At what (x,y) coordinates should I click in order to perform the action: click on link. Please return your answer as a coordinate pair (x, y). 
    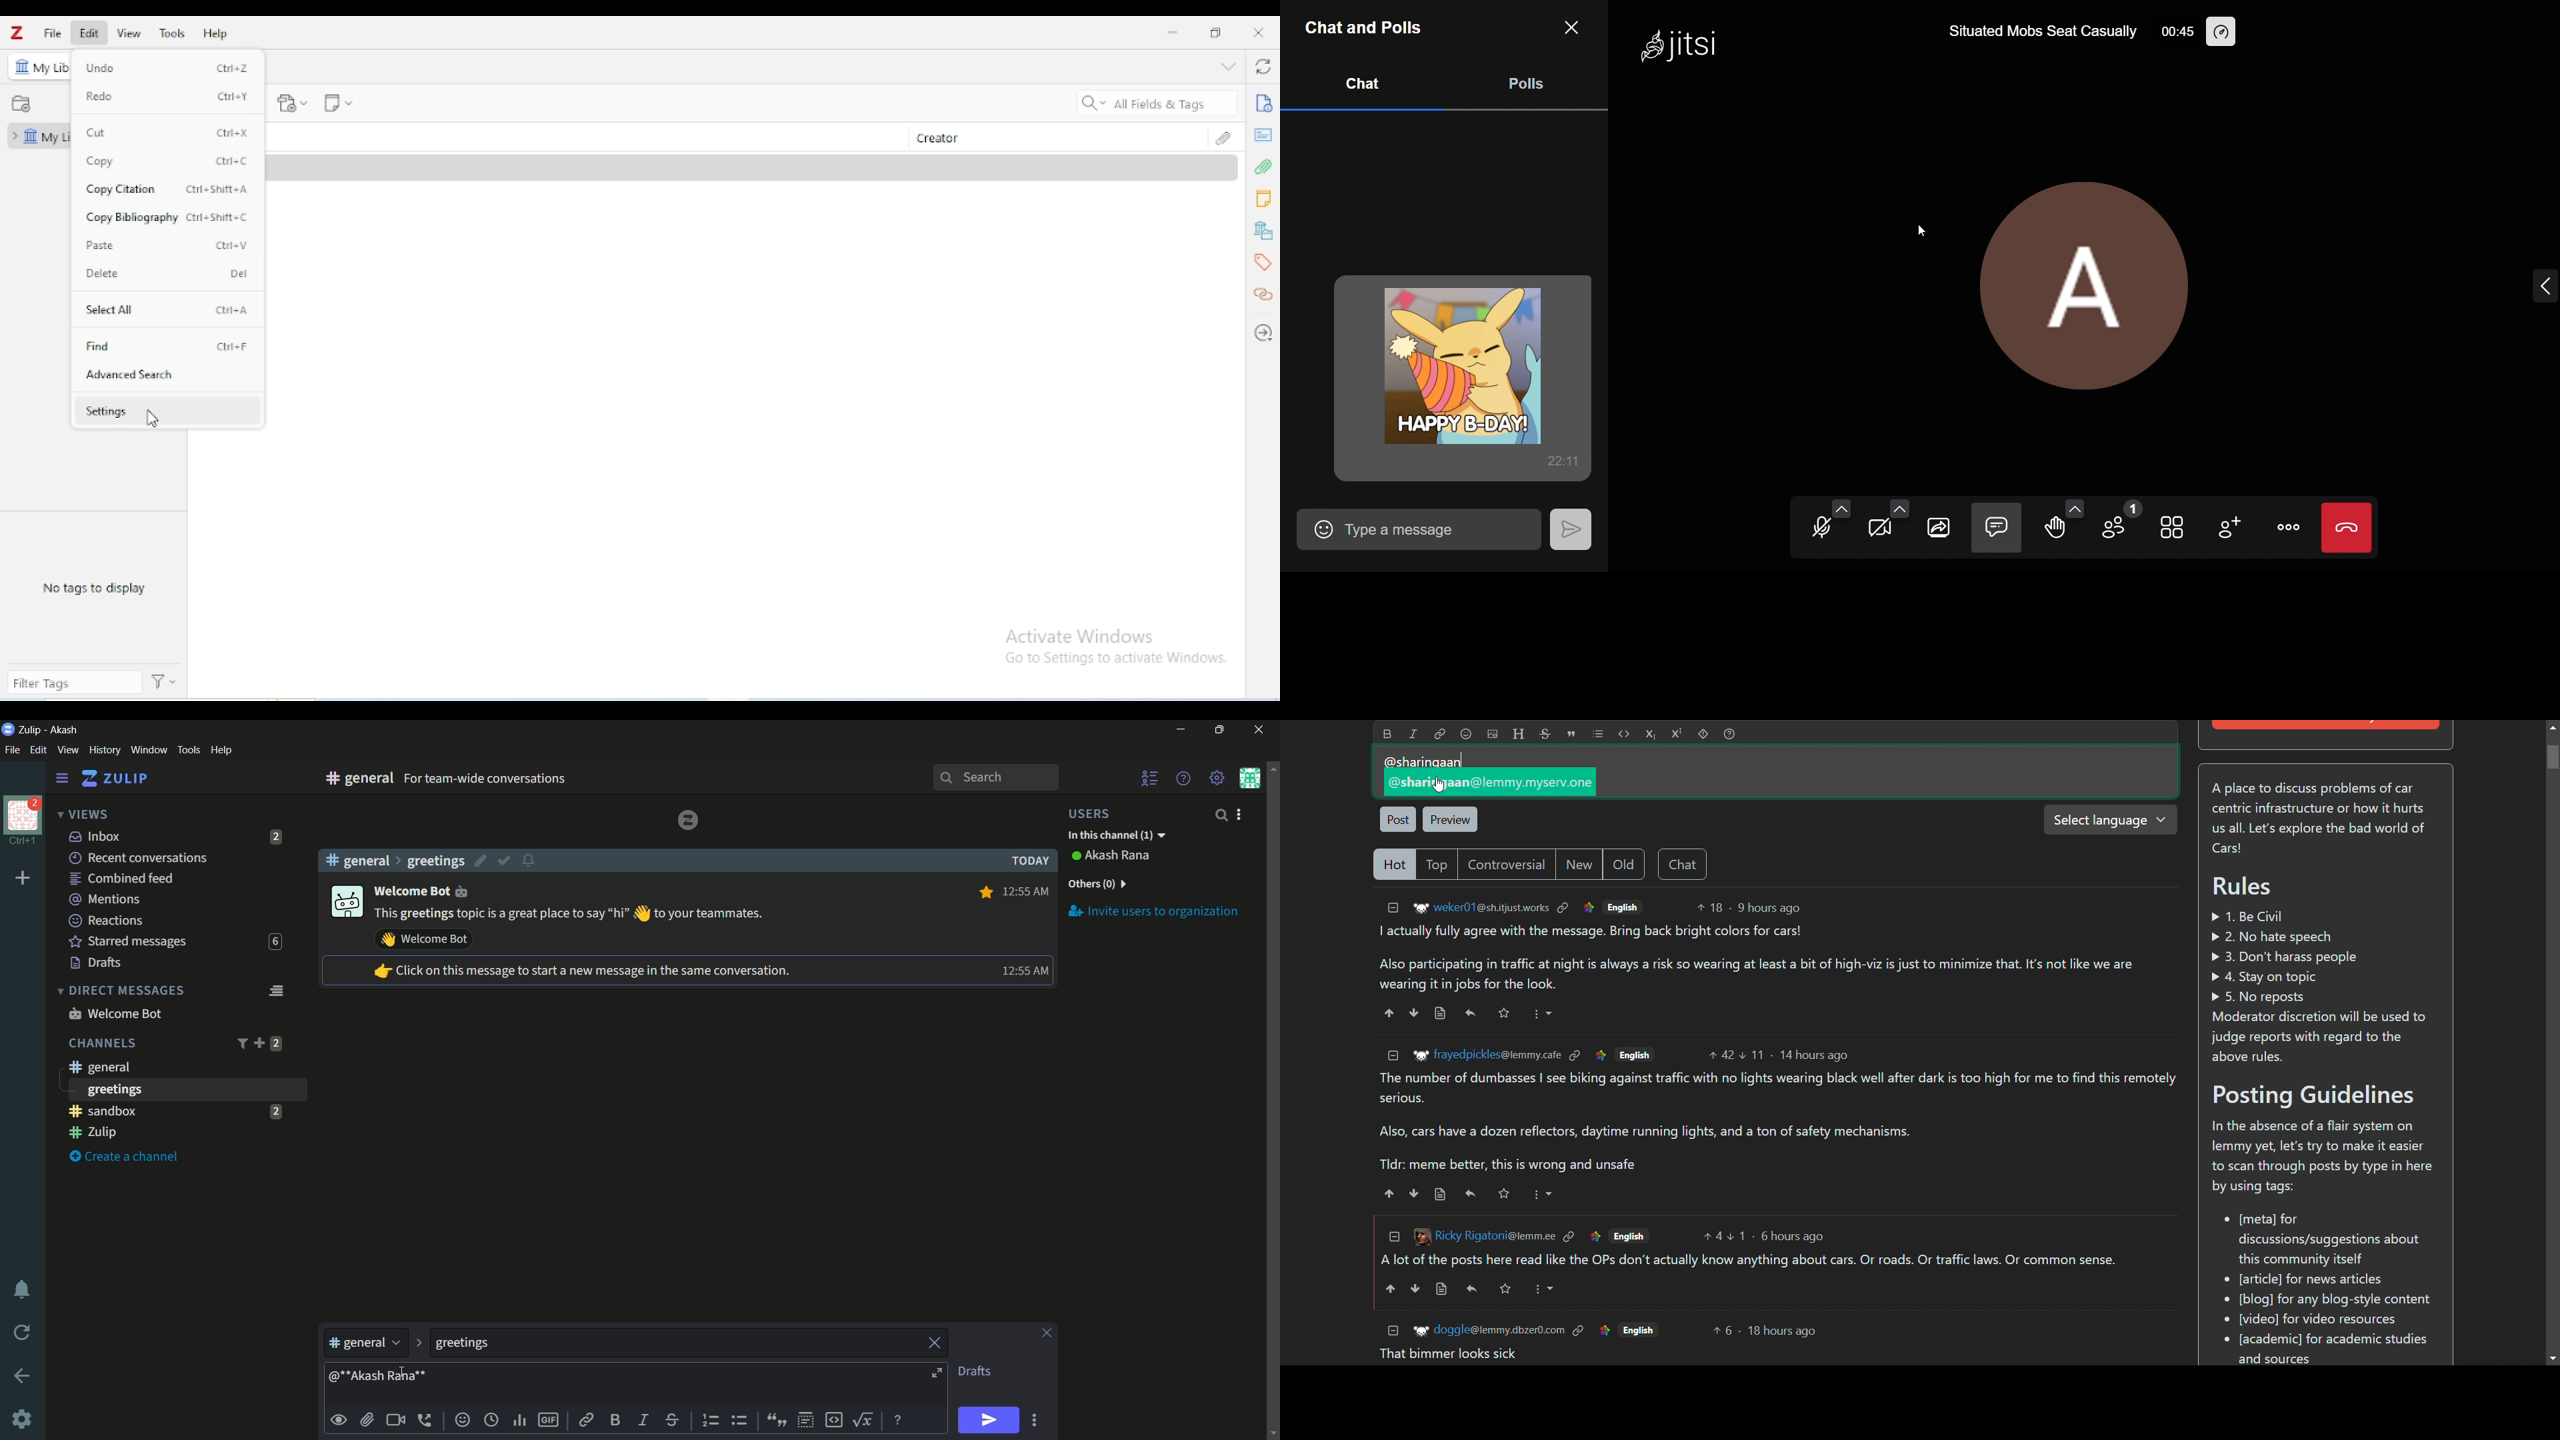
    Looking at the image, I should click on (585, 1422).